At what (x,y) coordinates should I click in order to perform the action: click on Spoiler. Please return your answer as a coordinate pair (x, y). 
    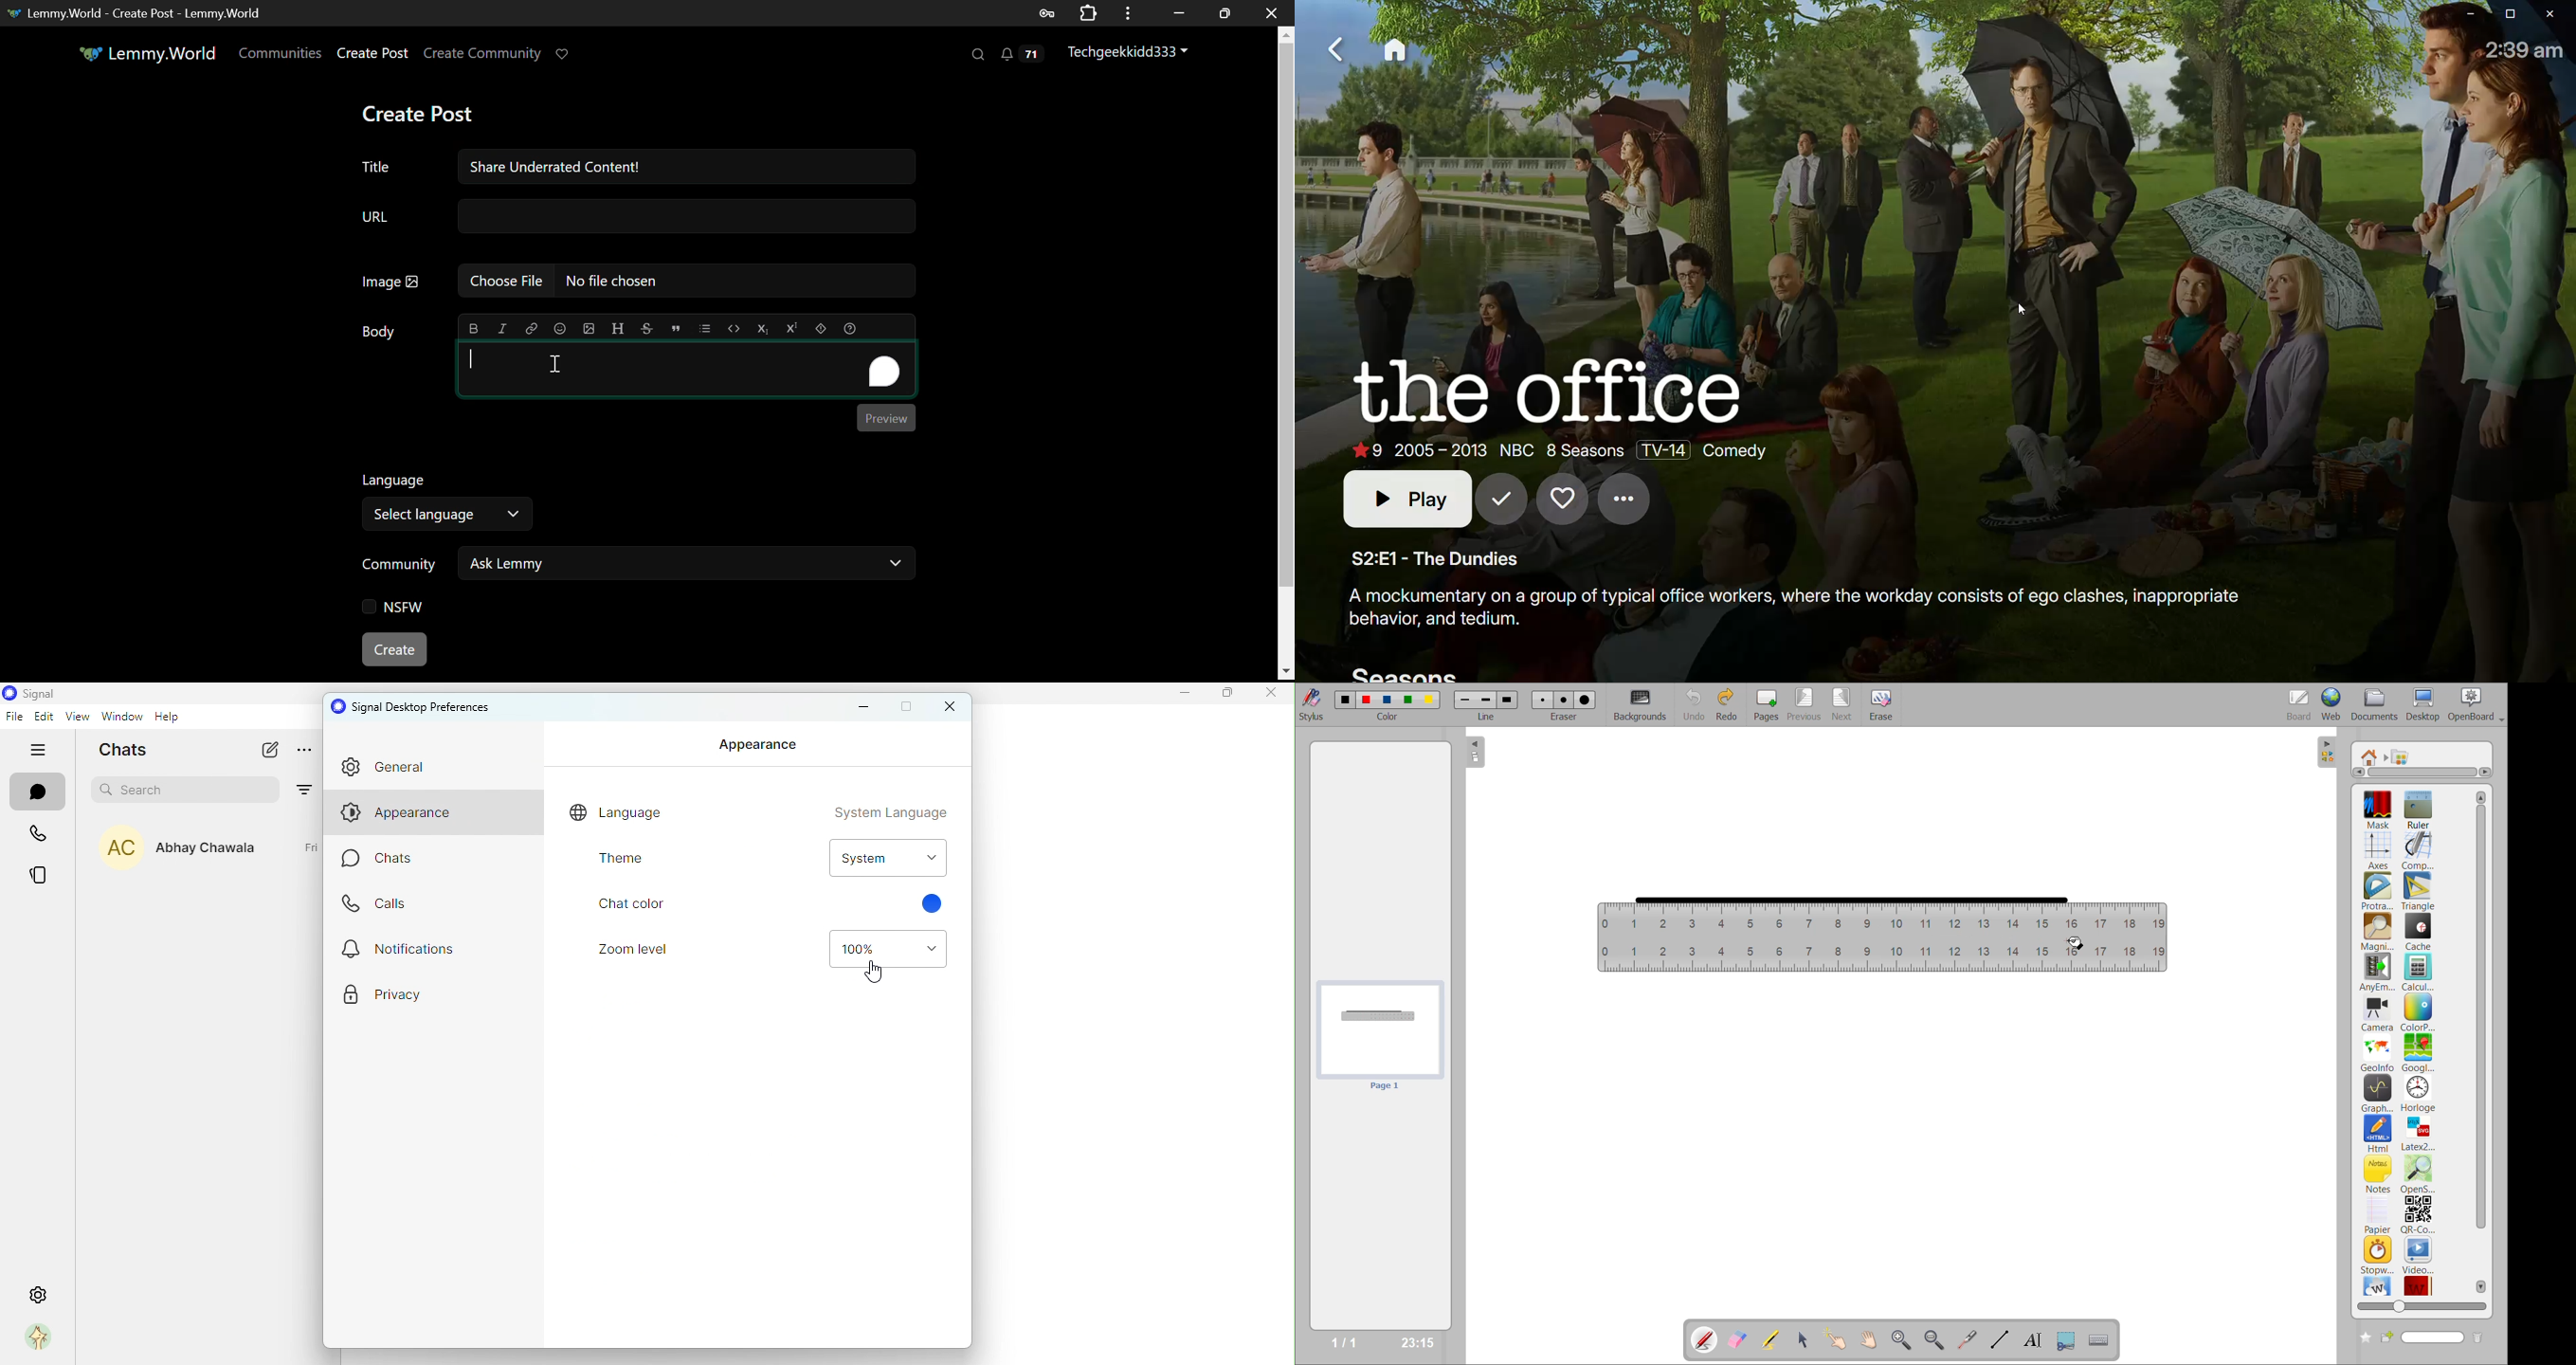
    Looking at the image, I should click on (821, 329).